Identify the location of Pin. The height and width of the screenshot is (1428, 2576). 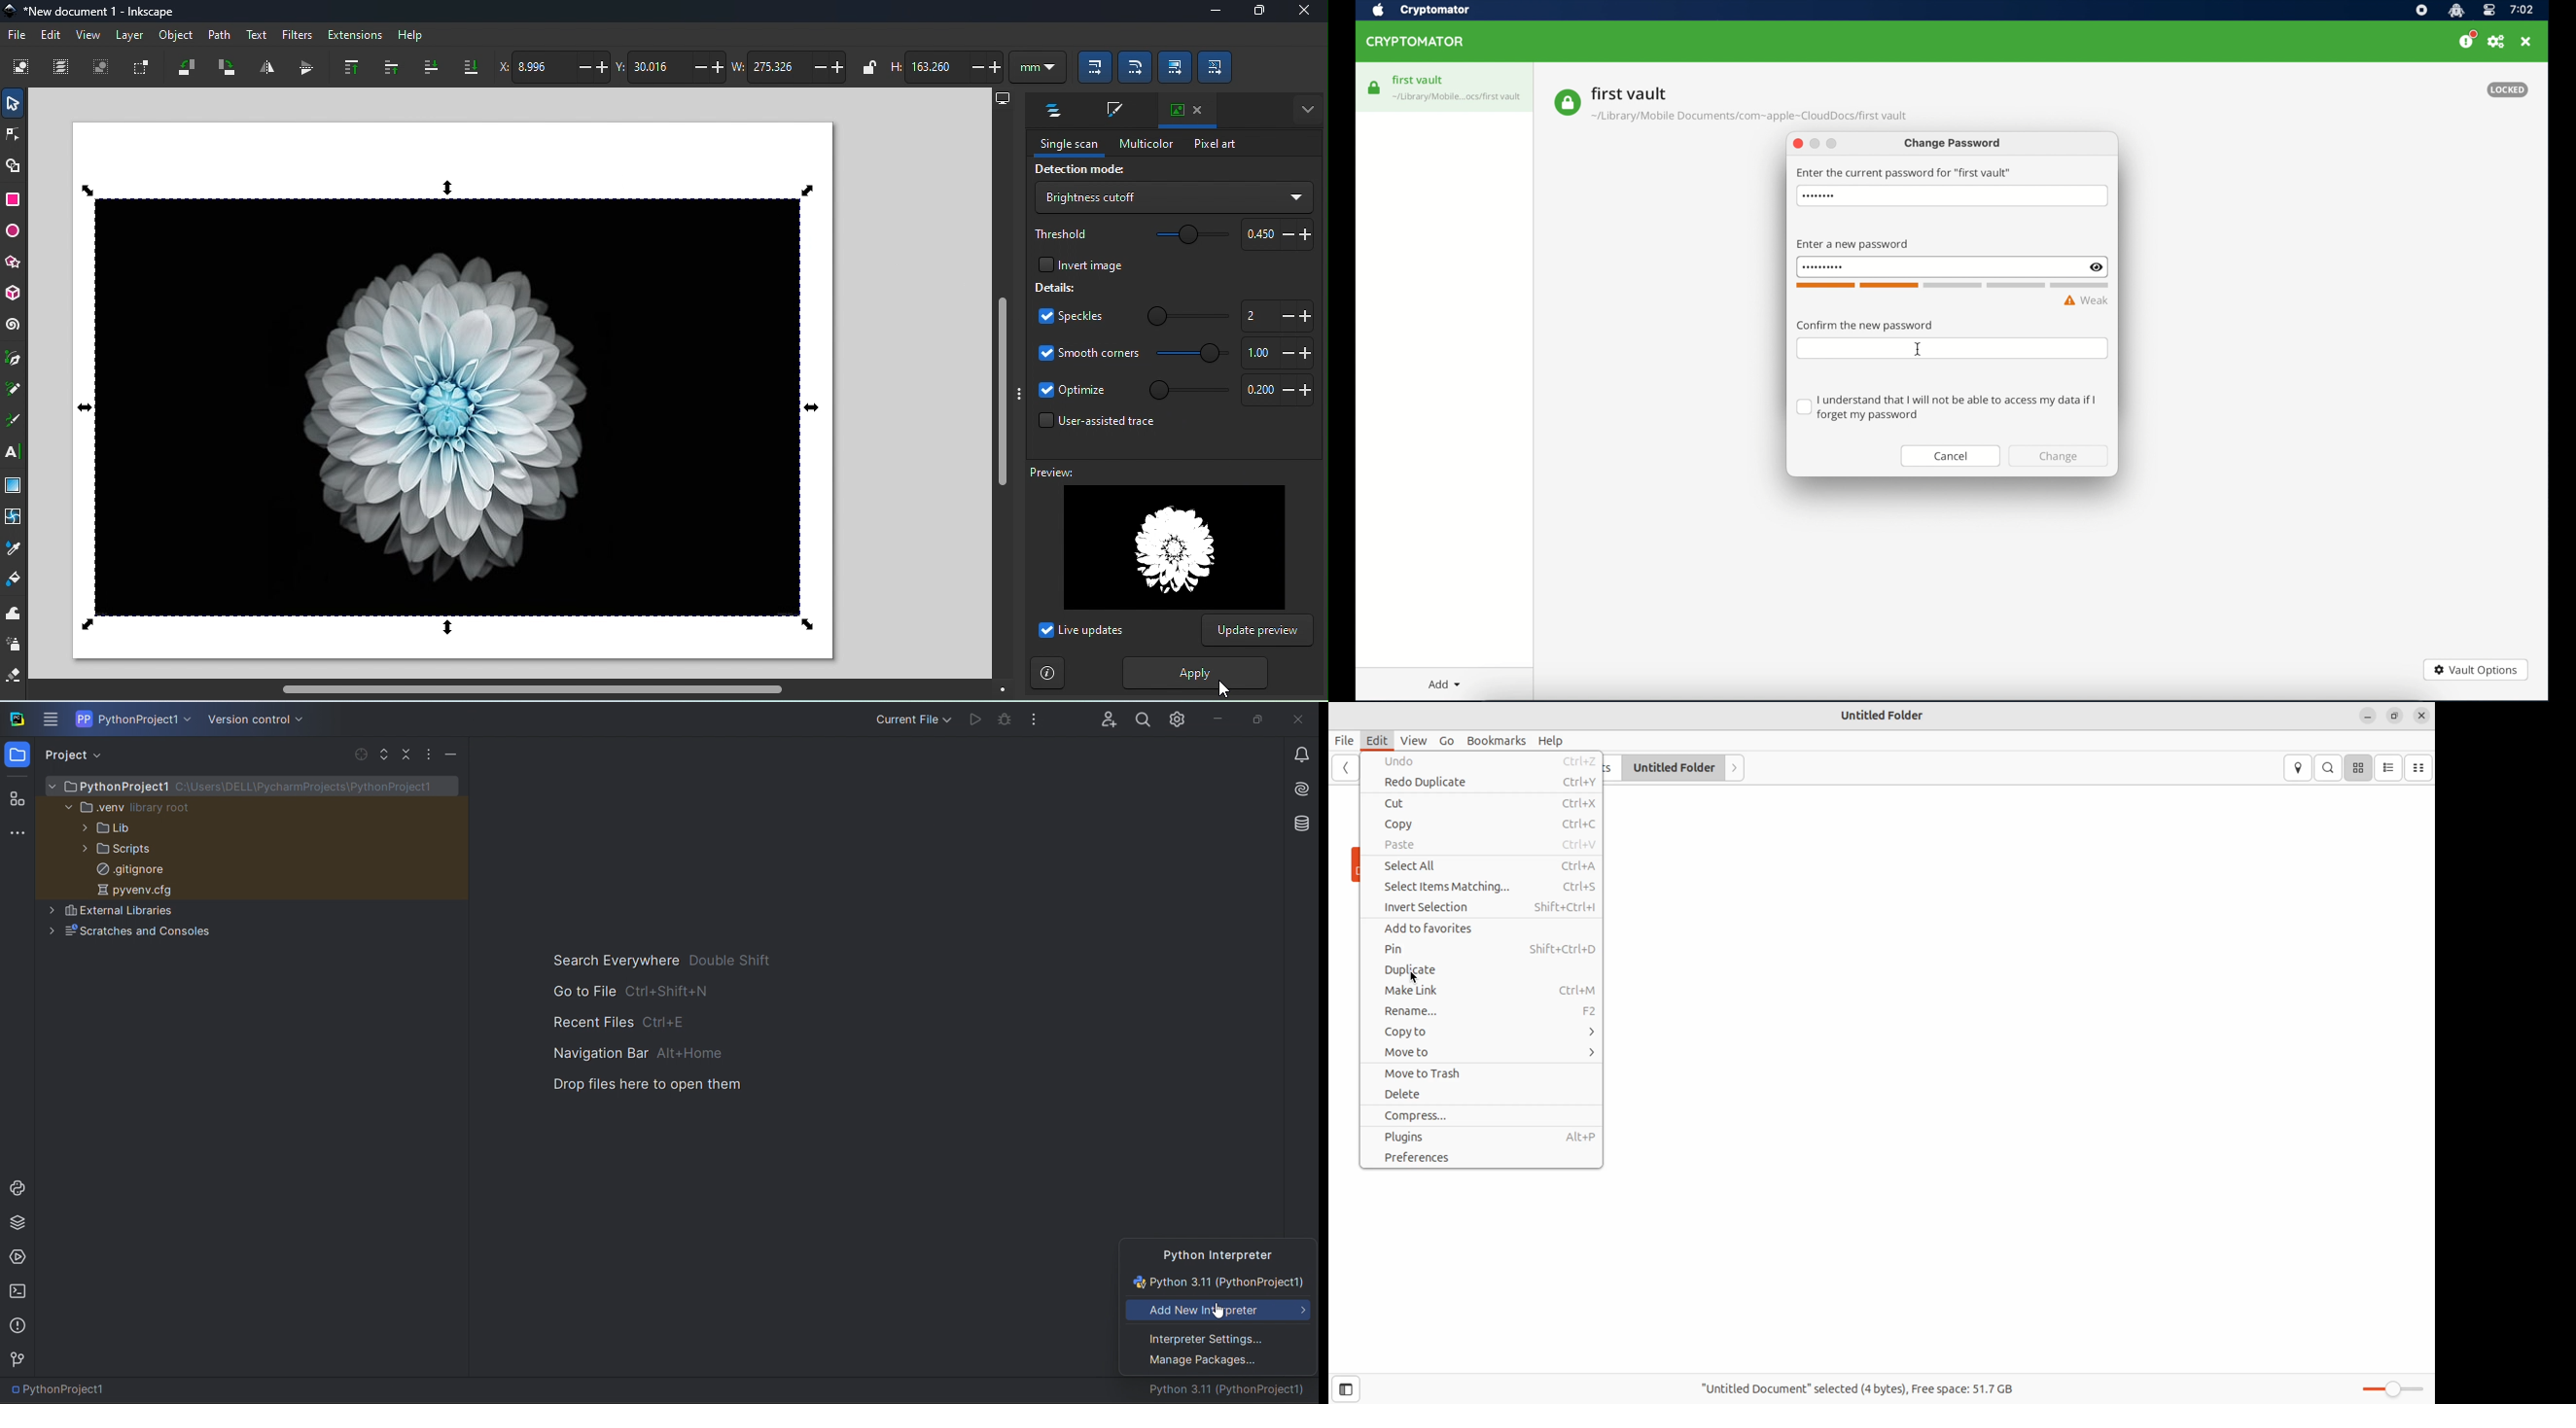
(1480, 950).